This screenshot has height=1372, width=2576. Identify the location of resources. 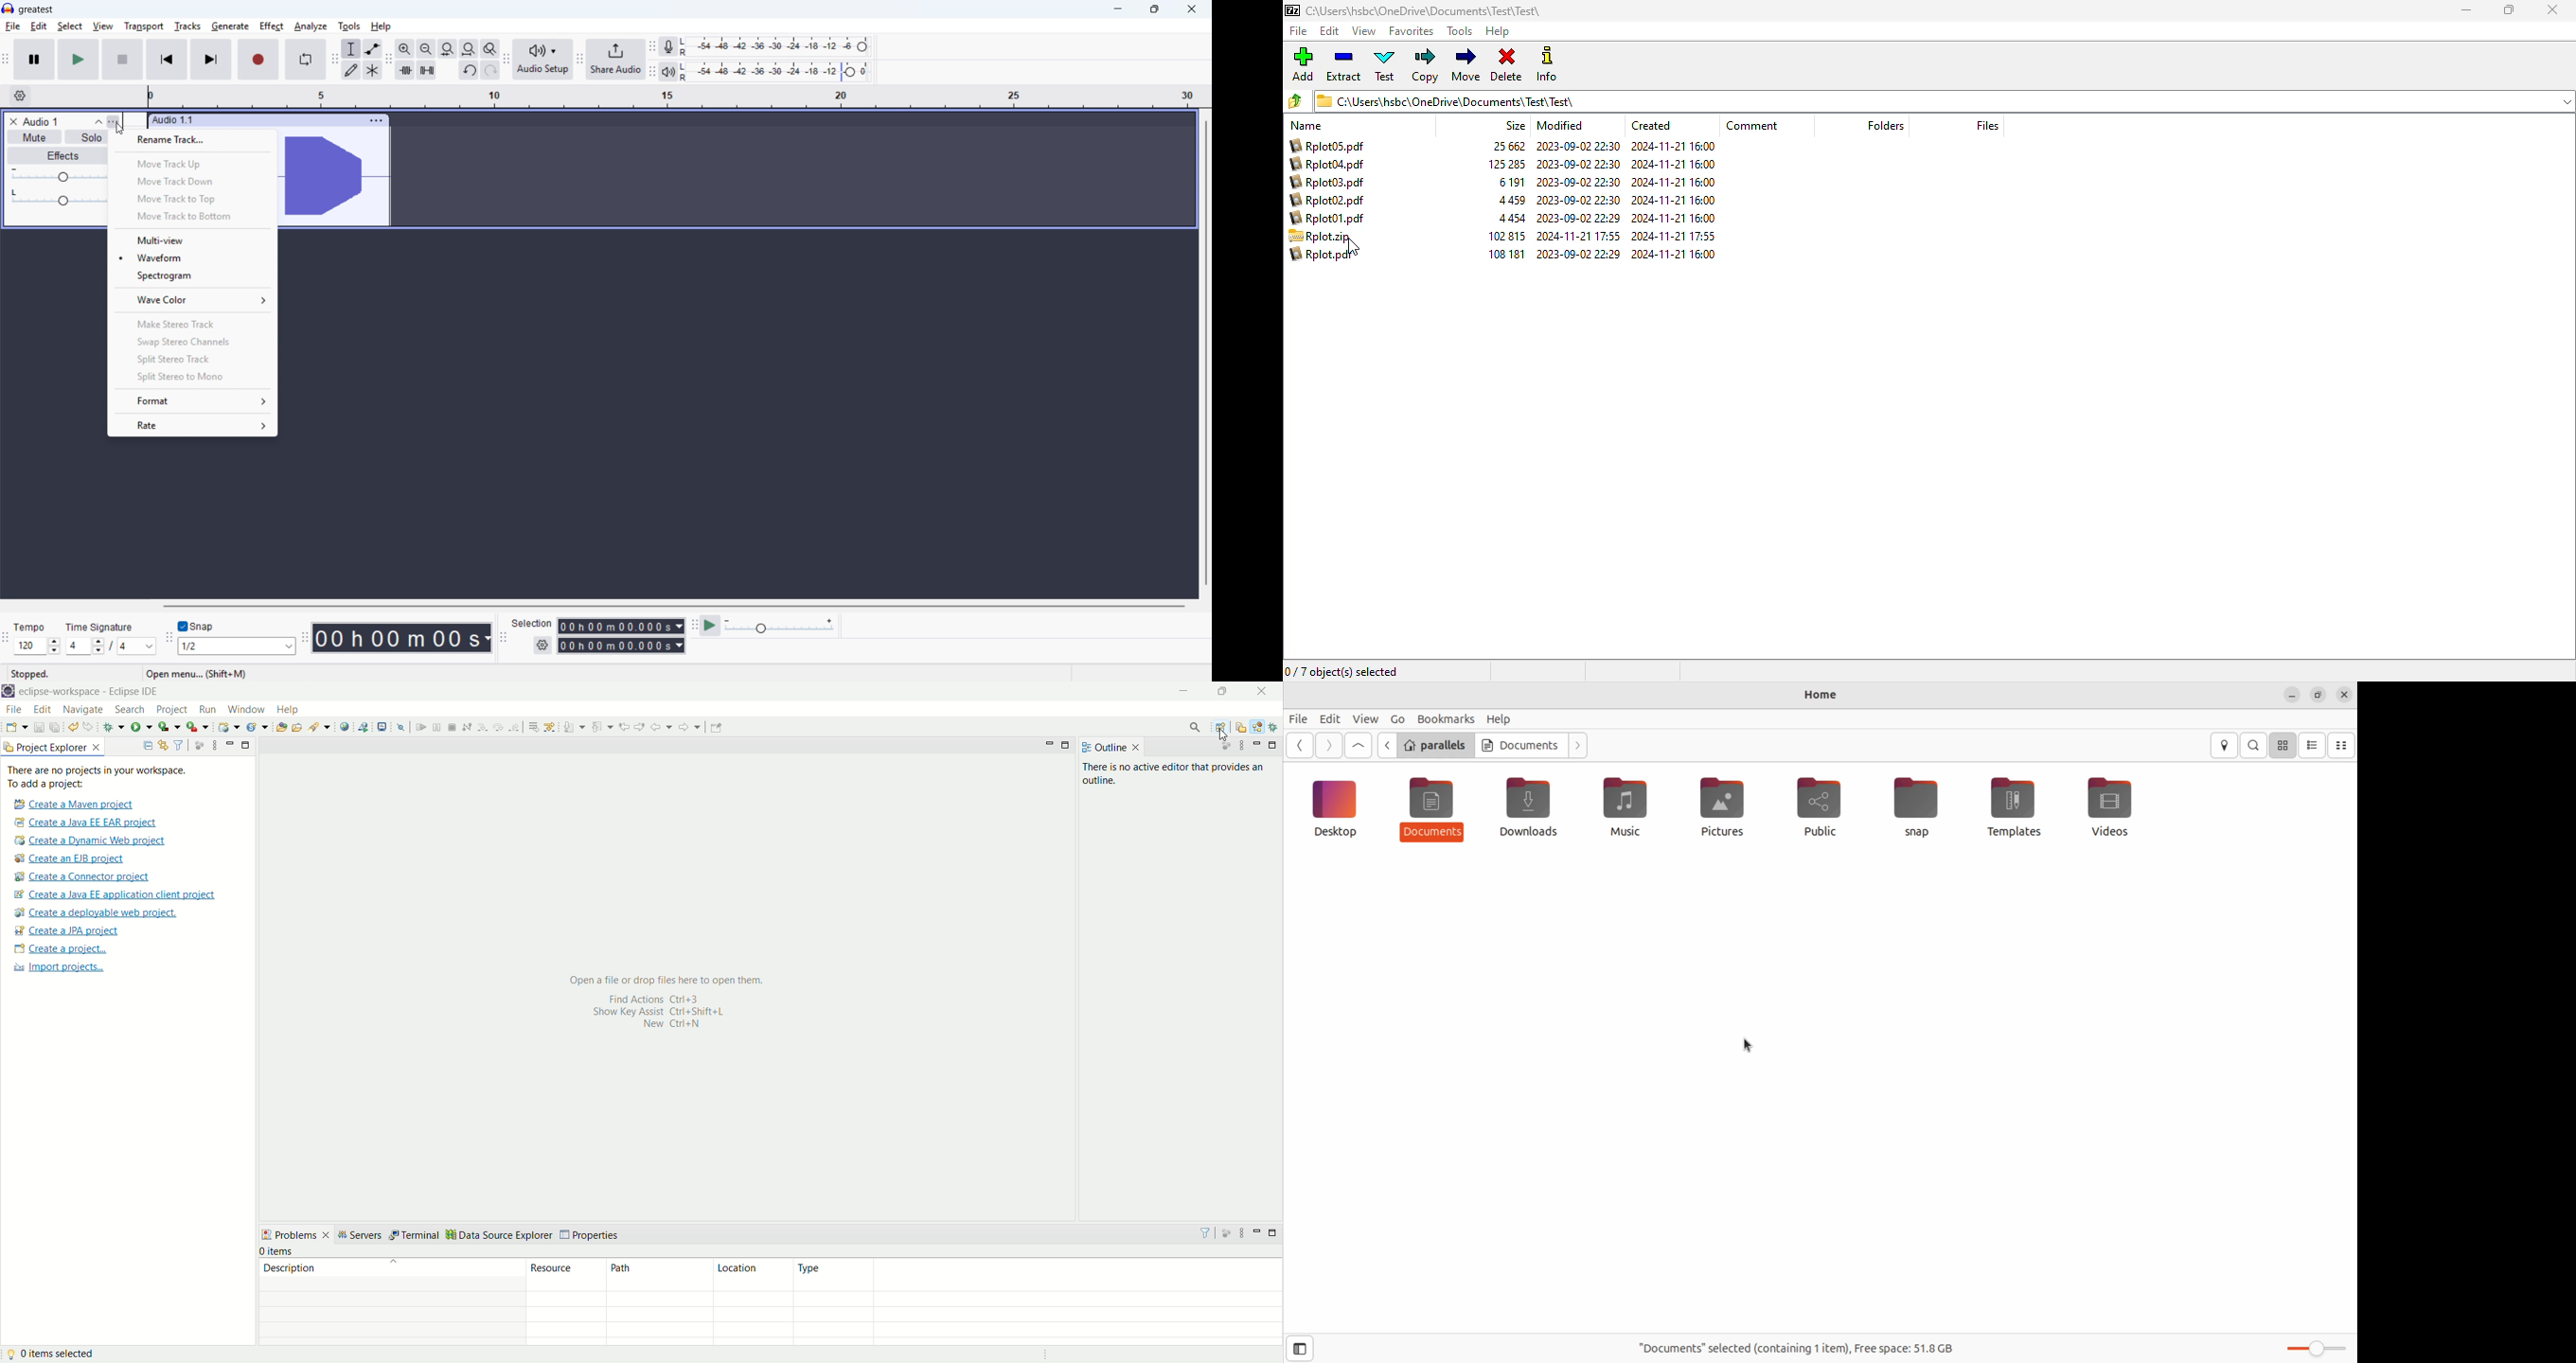
(567, 1304).